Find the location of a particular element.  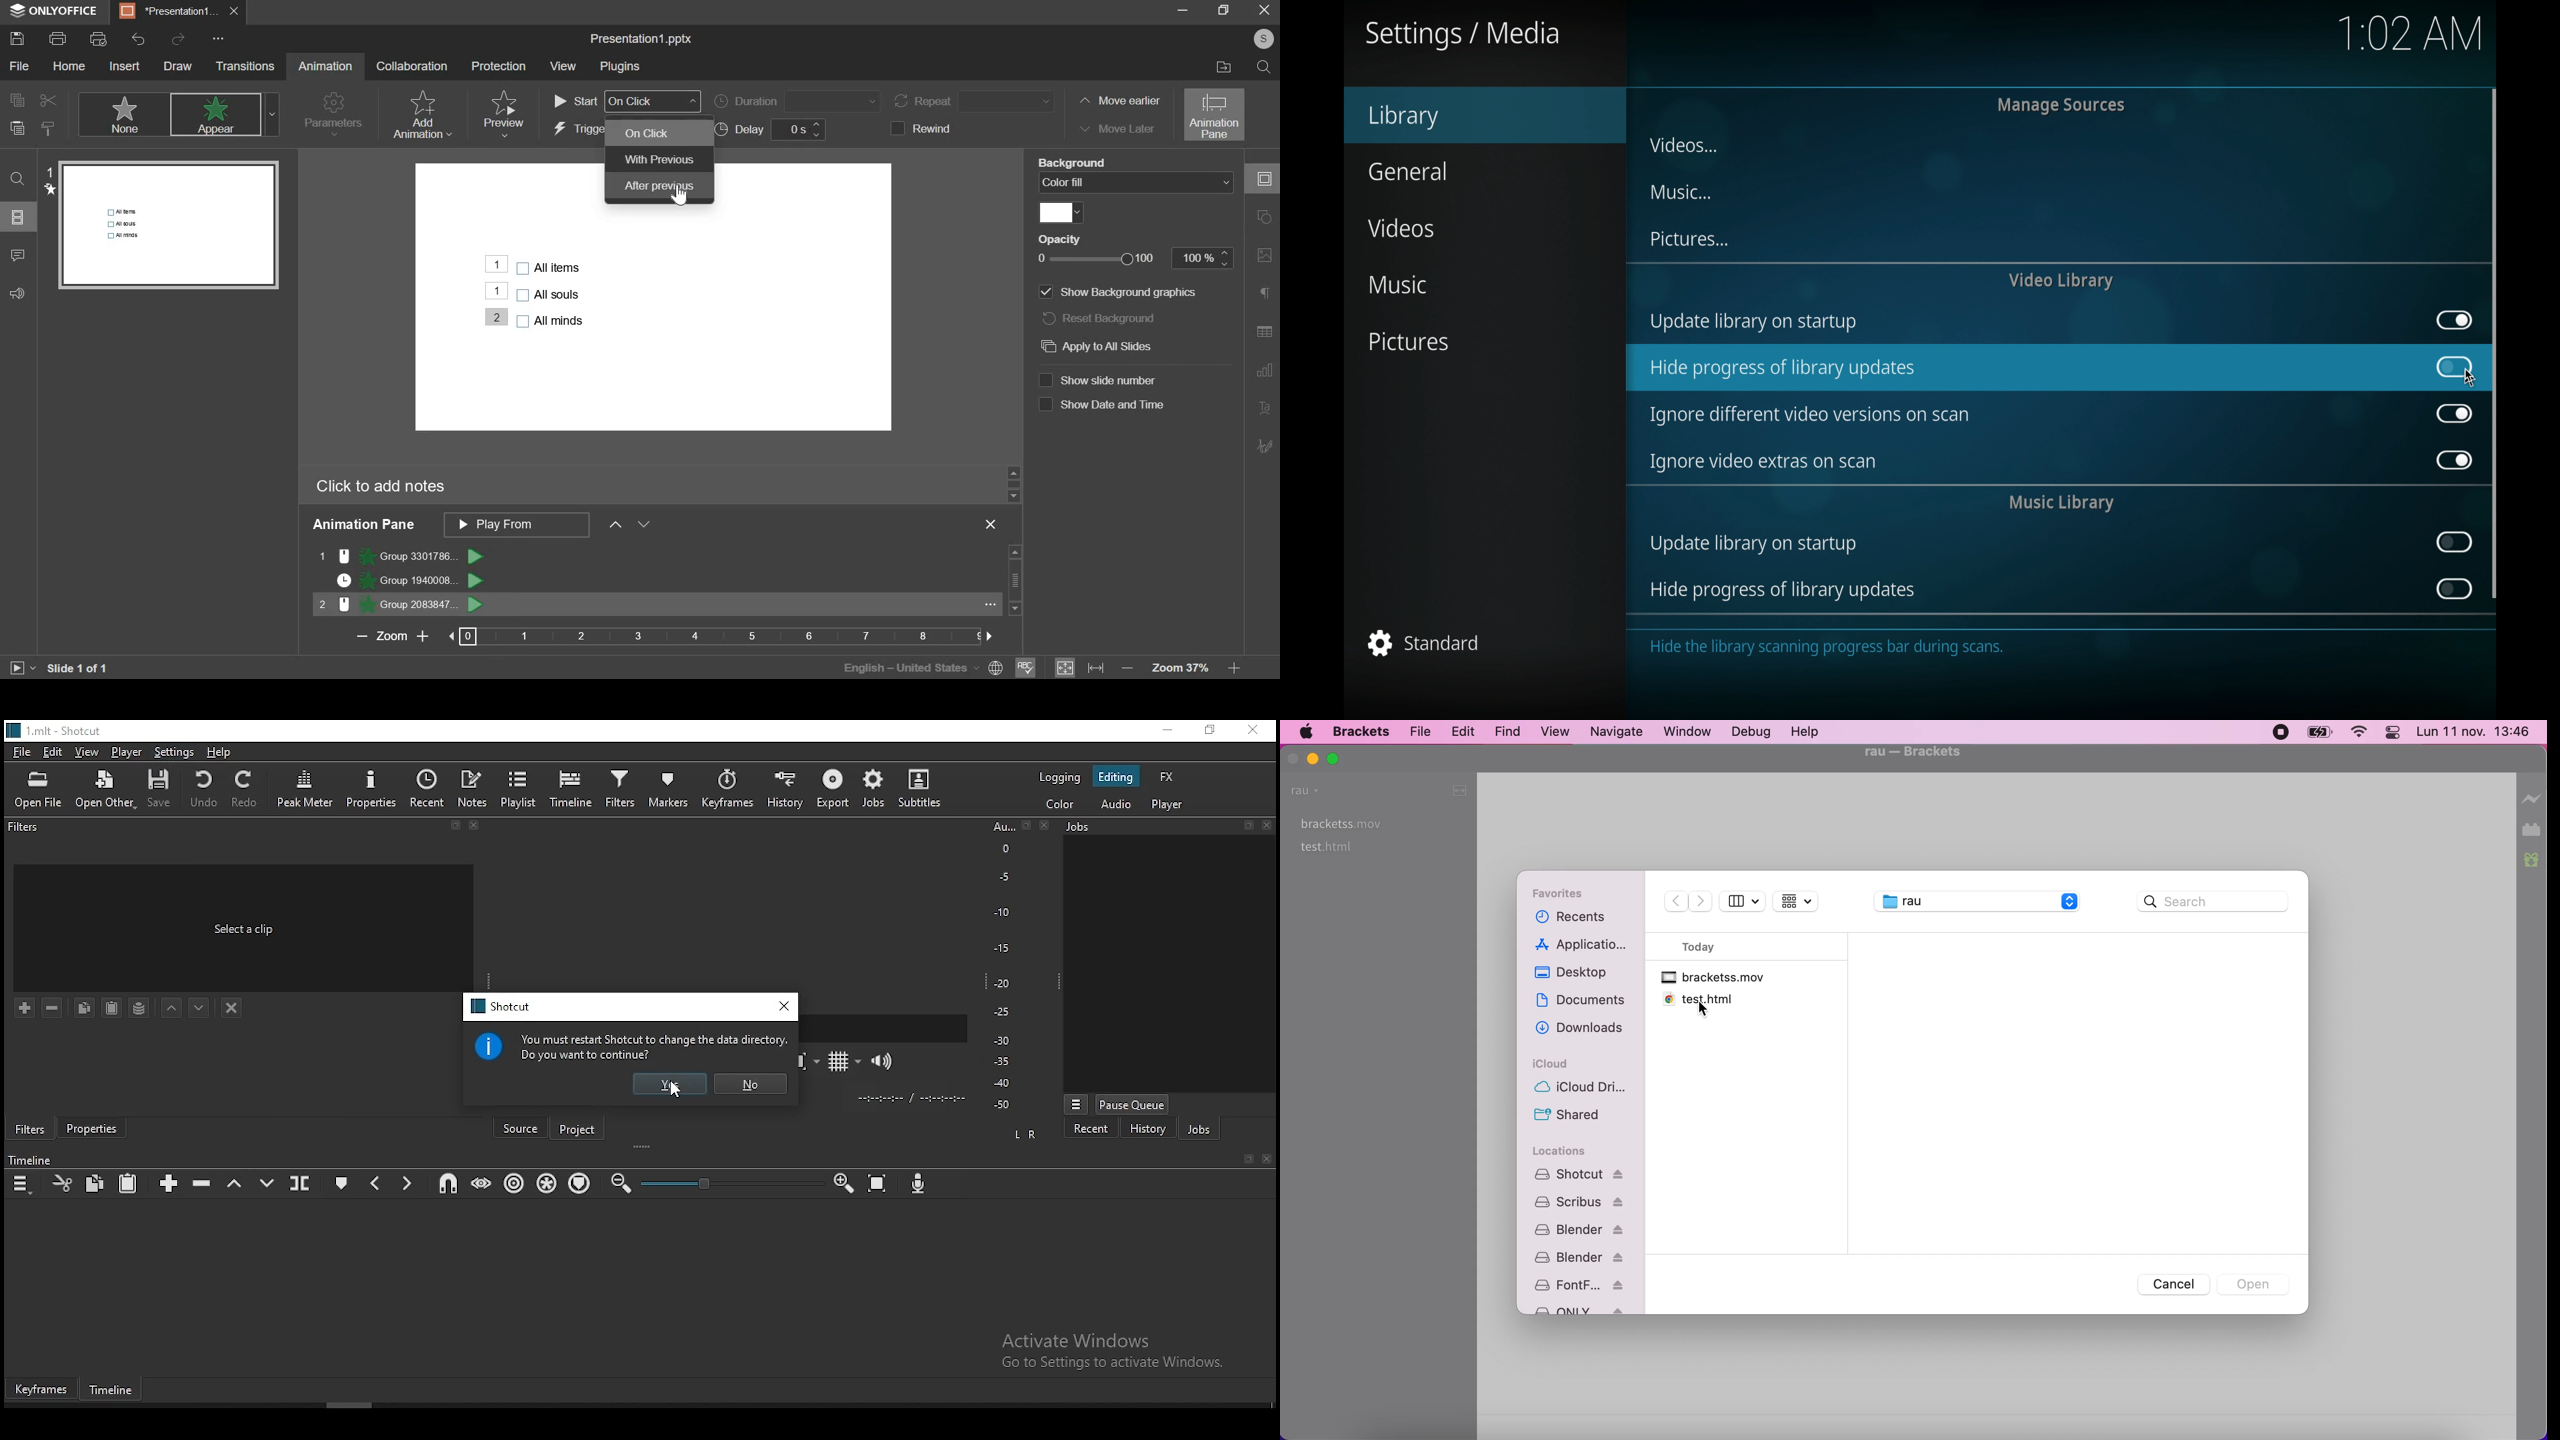

recording stopped is located at coordinates (2280, 733).